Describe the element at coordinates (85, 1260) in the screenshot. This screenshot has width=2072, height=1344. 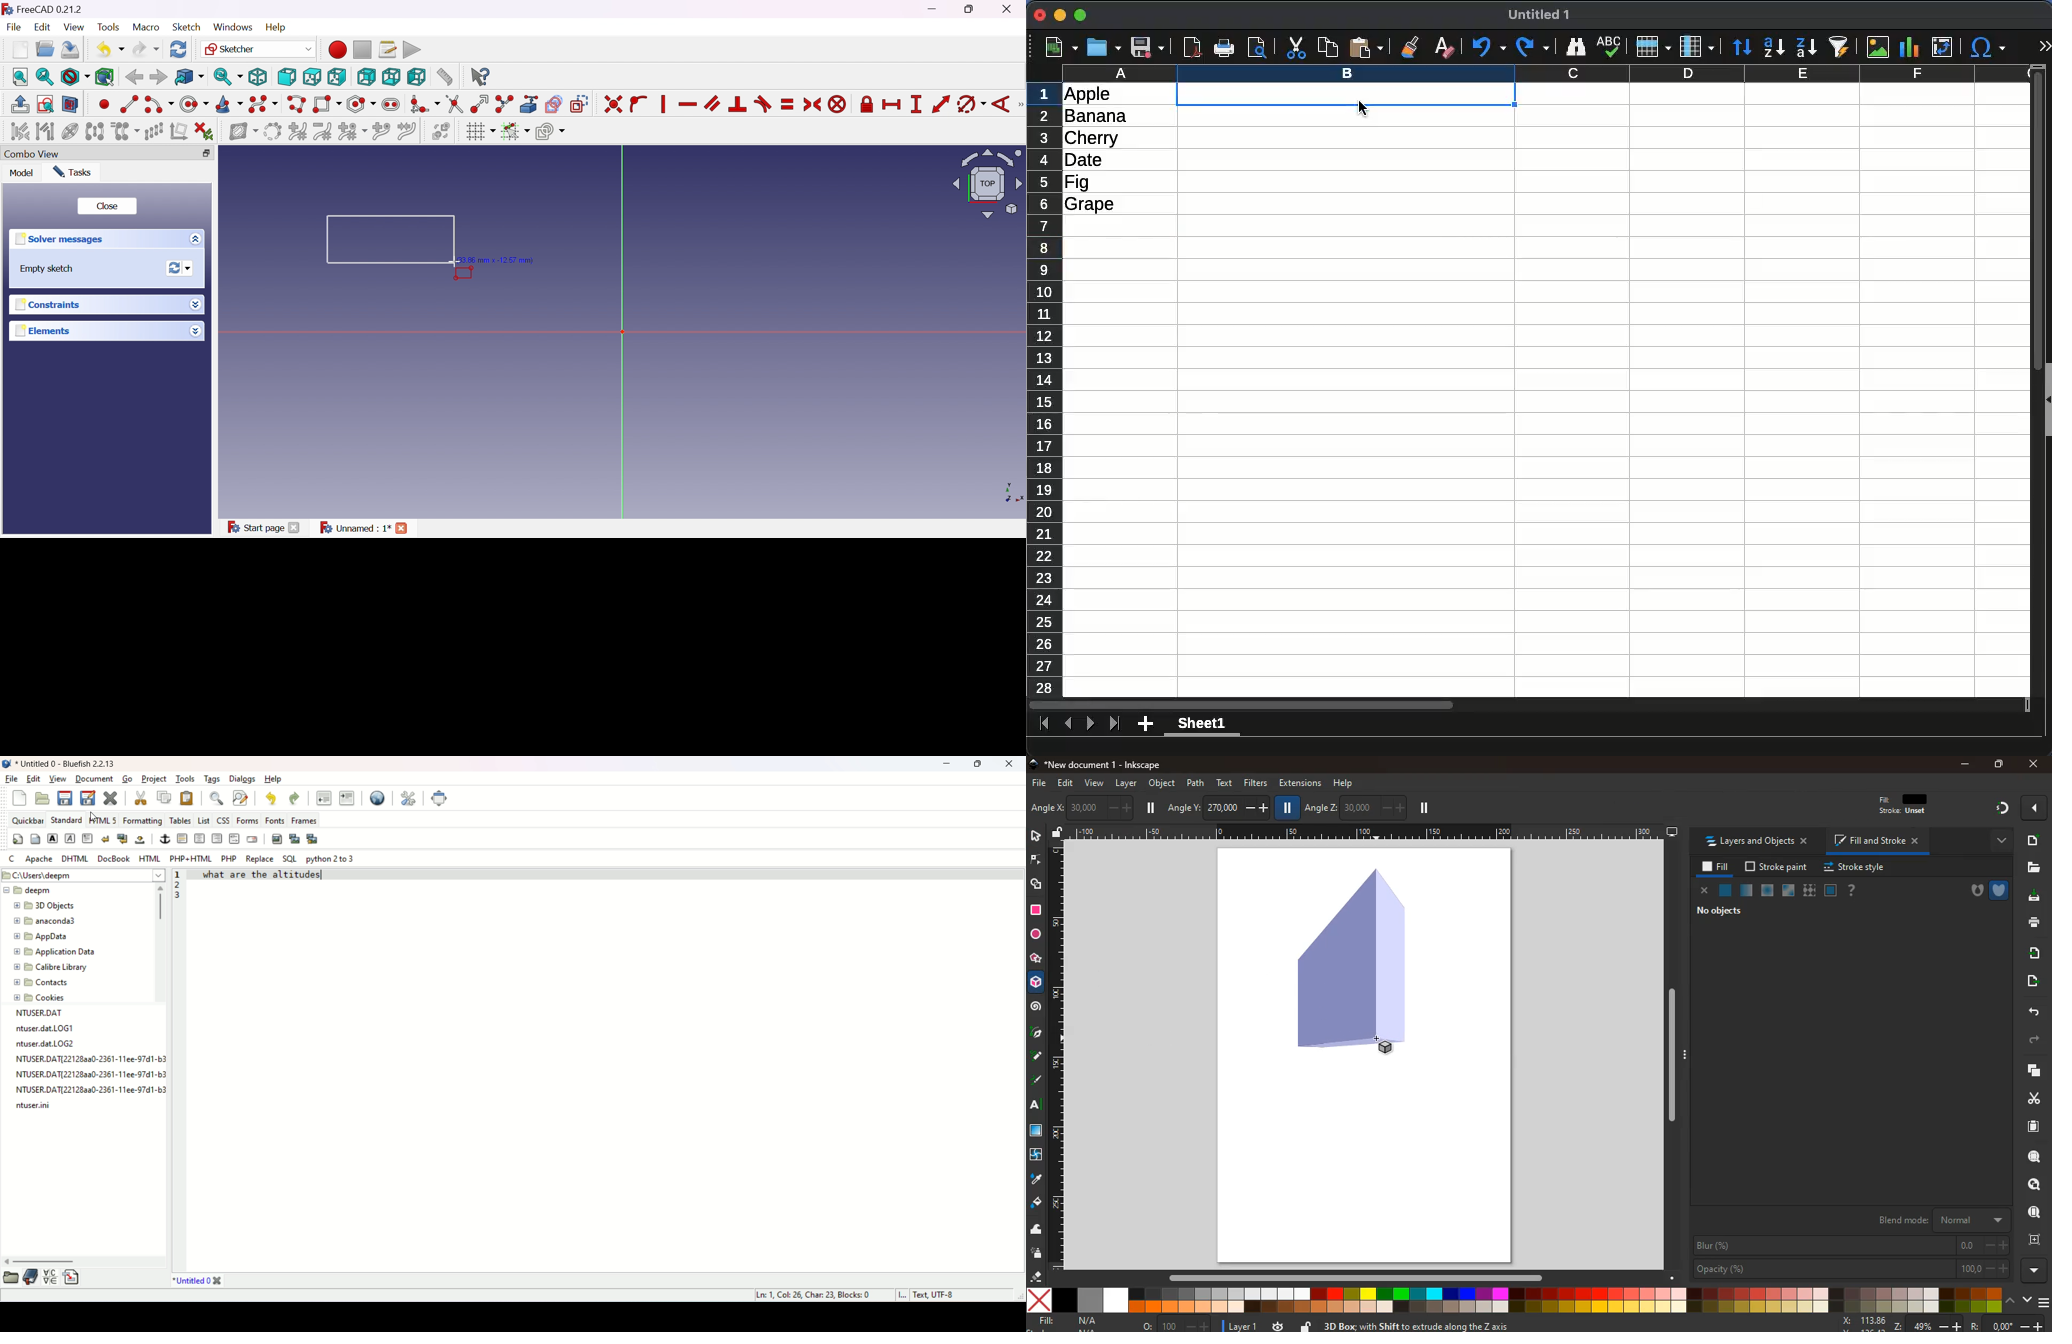
I see `horizontal scroll bar` at that location.